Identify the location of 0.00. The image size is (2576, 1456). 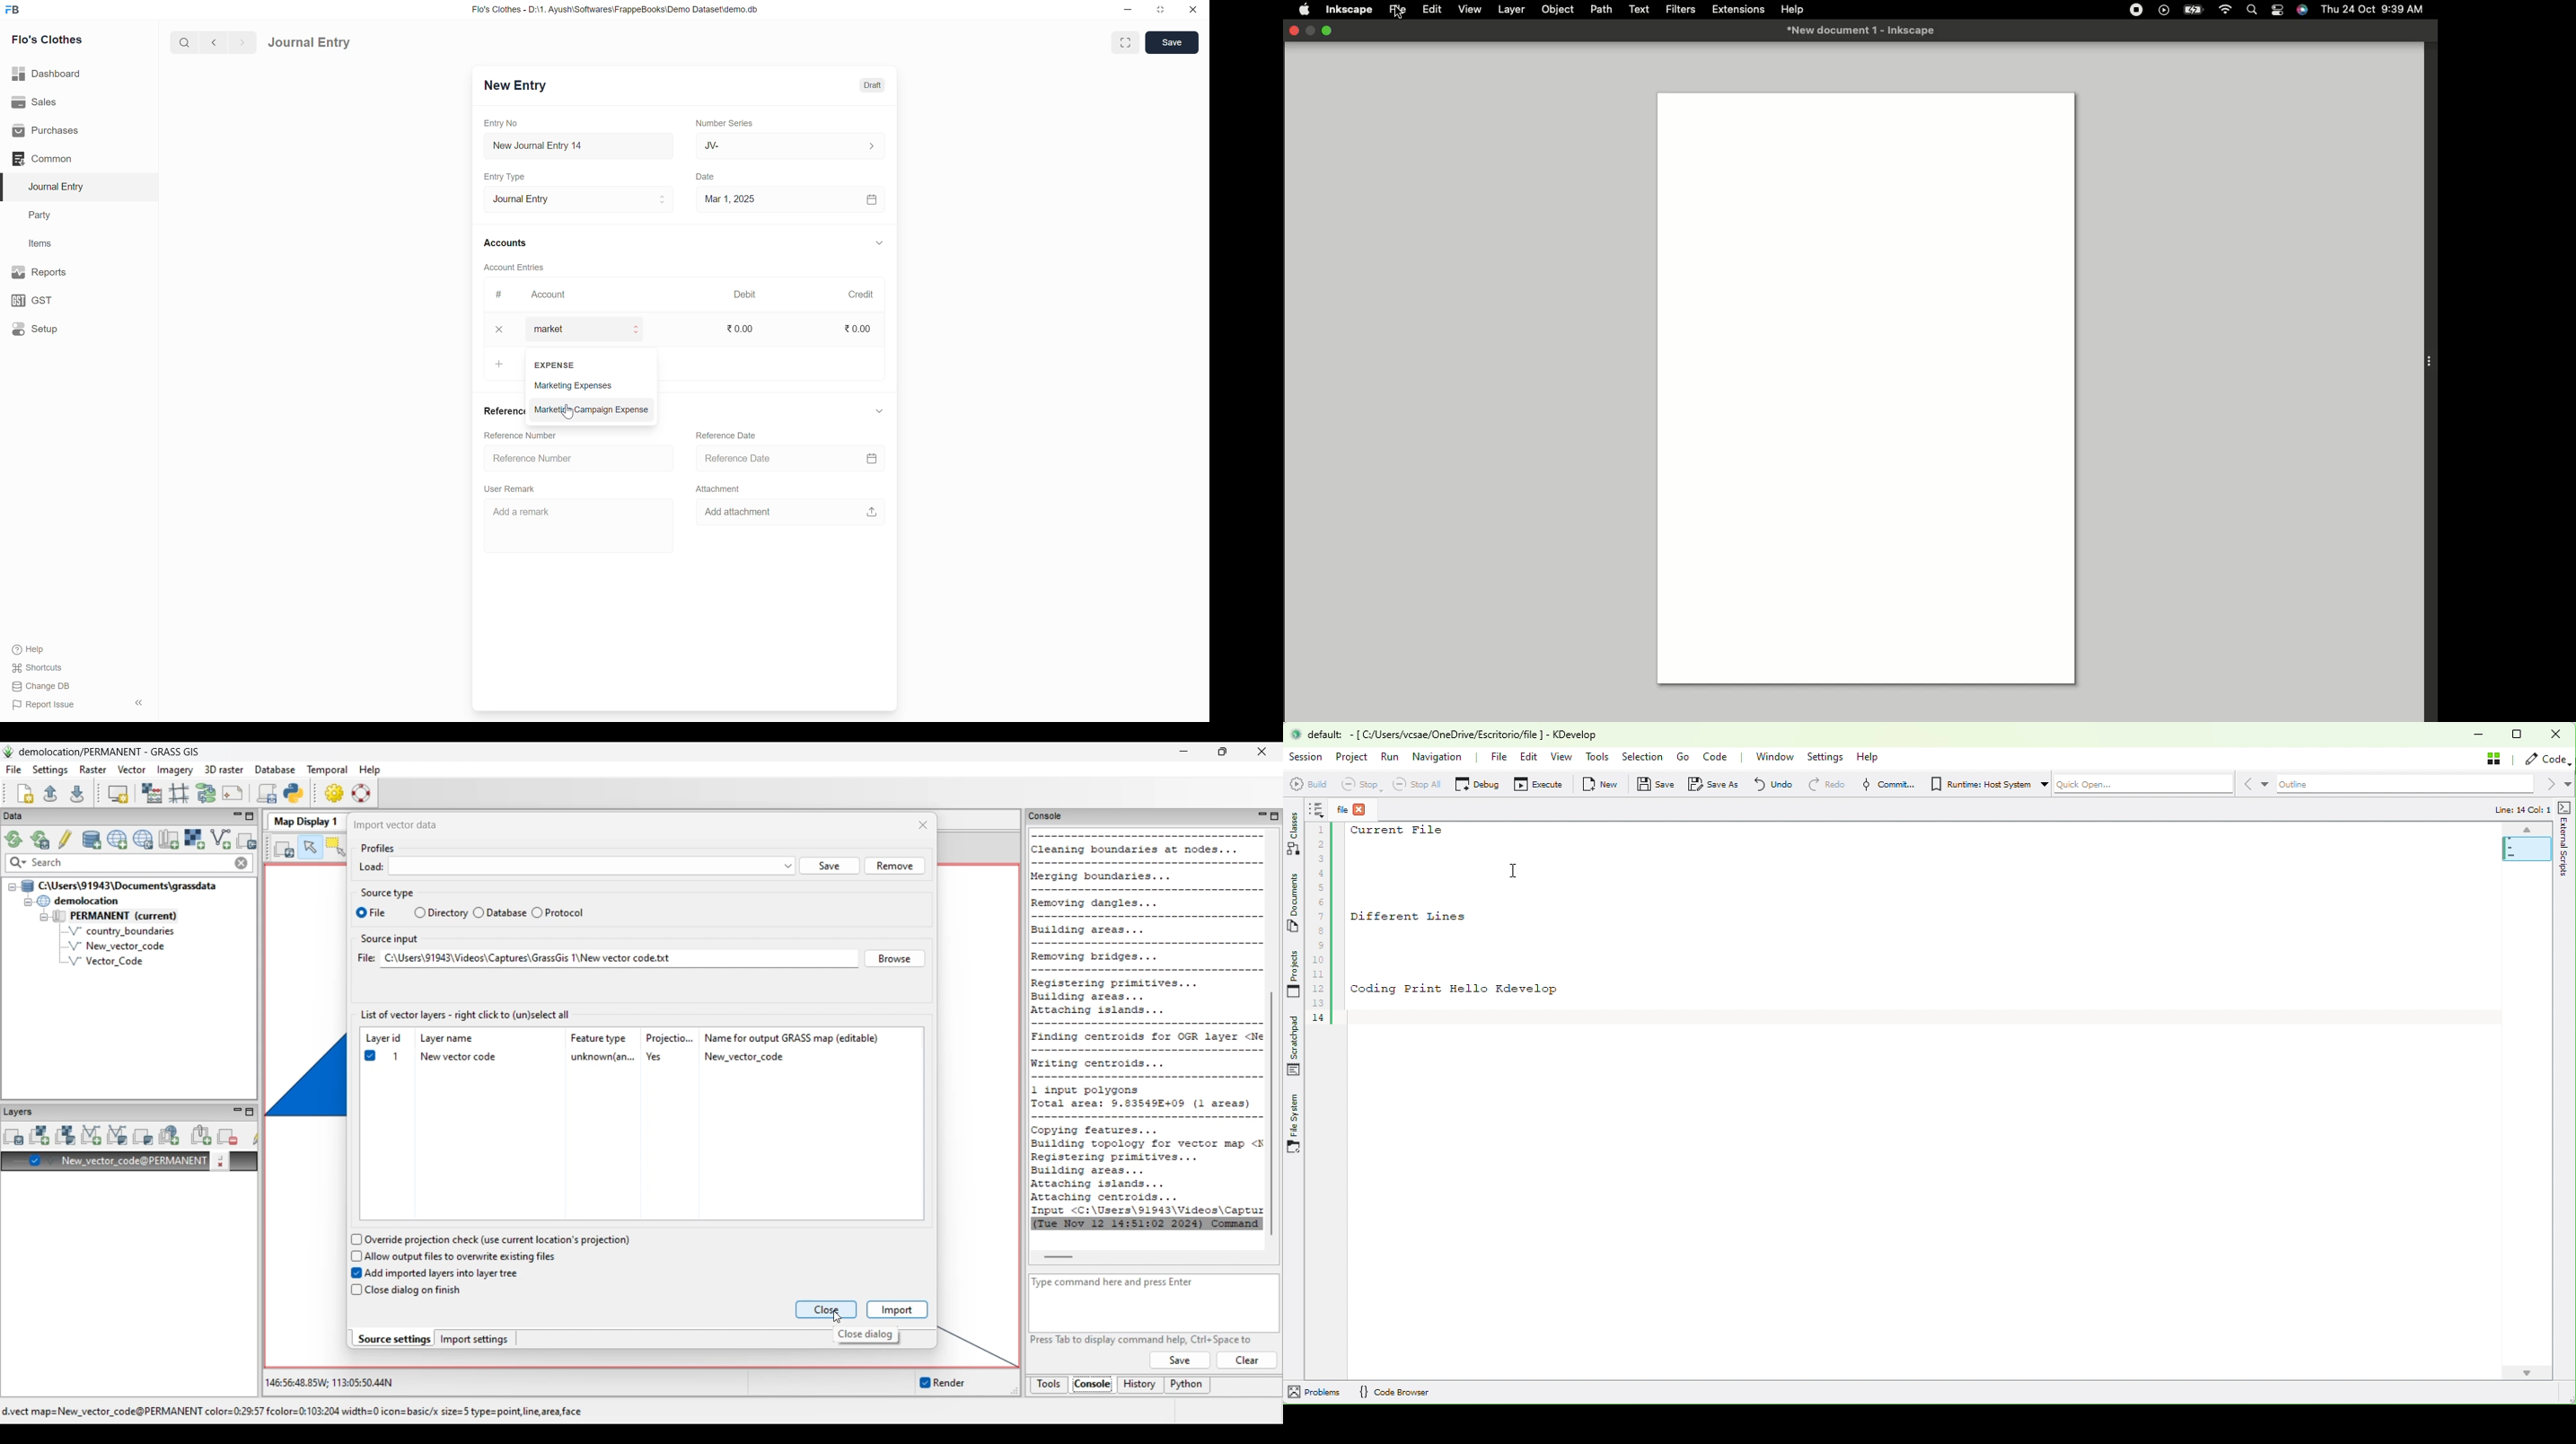
(858, 328).